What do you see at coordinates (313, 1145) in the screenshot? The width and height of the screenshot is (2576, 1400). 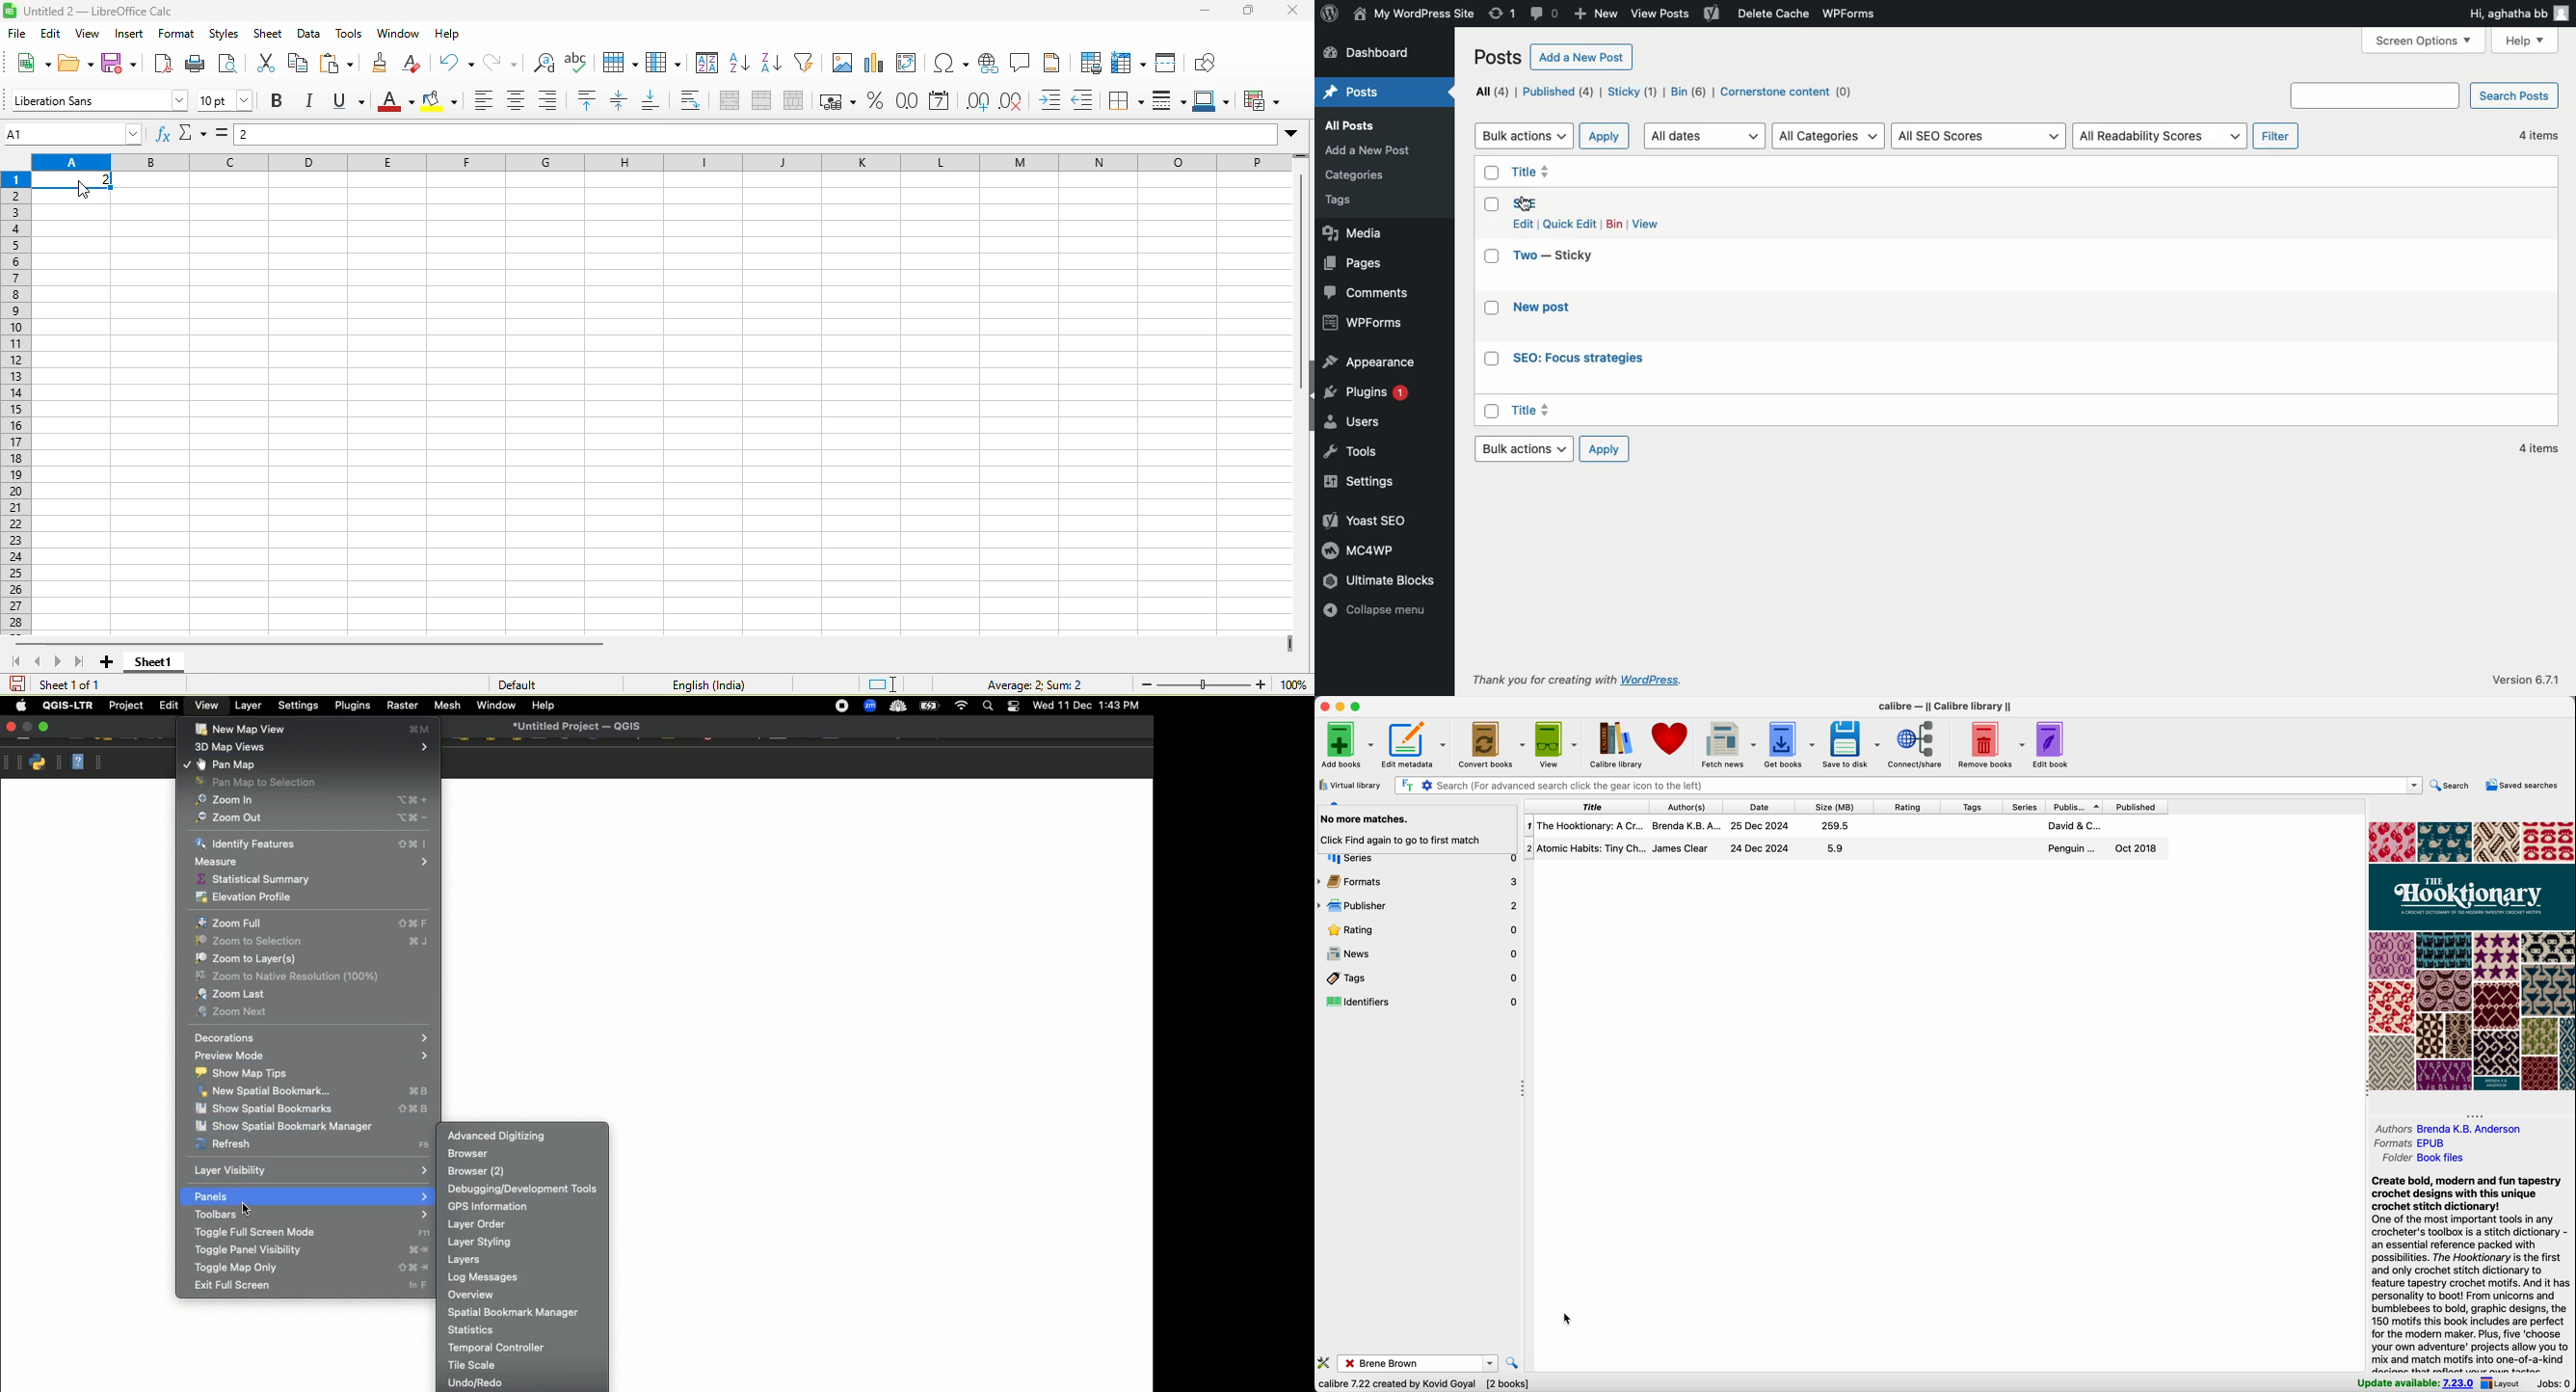 I see `Refresh` at bounding box center [313, 1145].